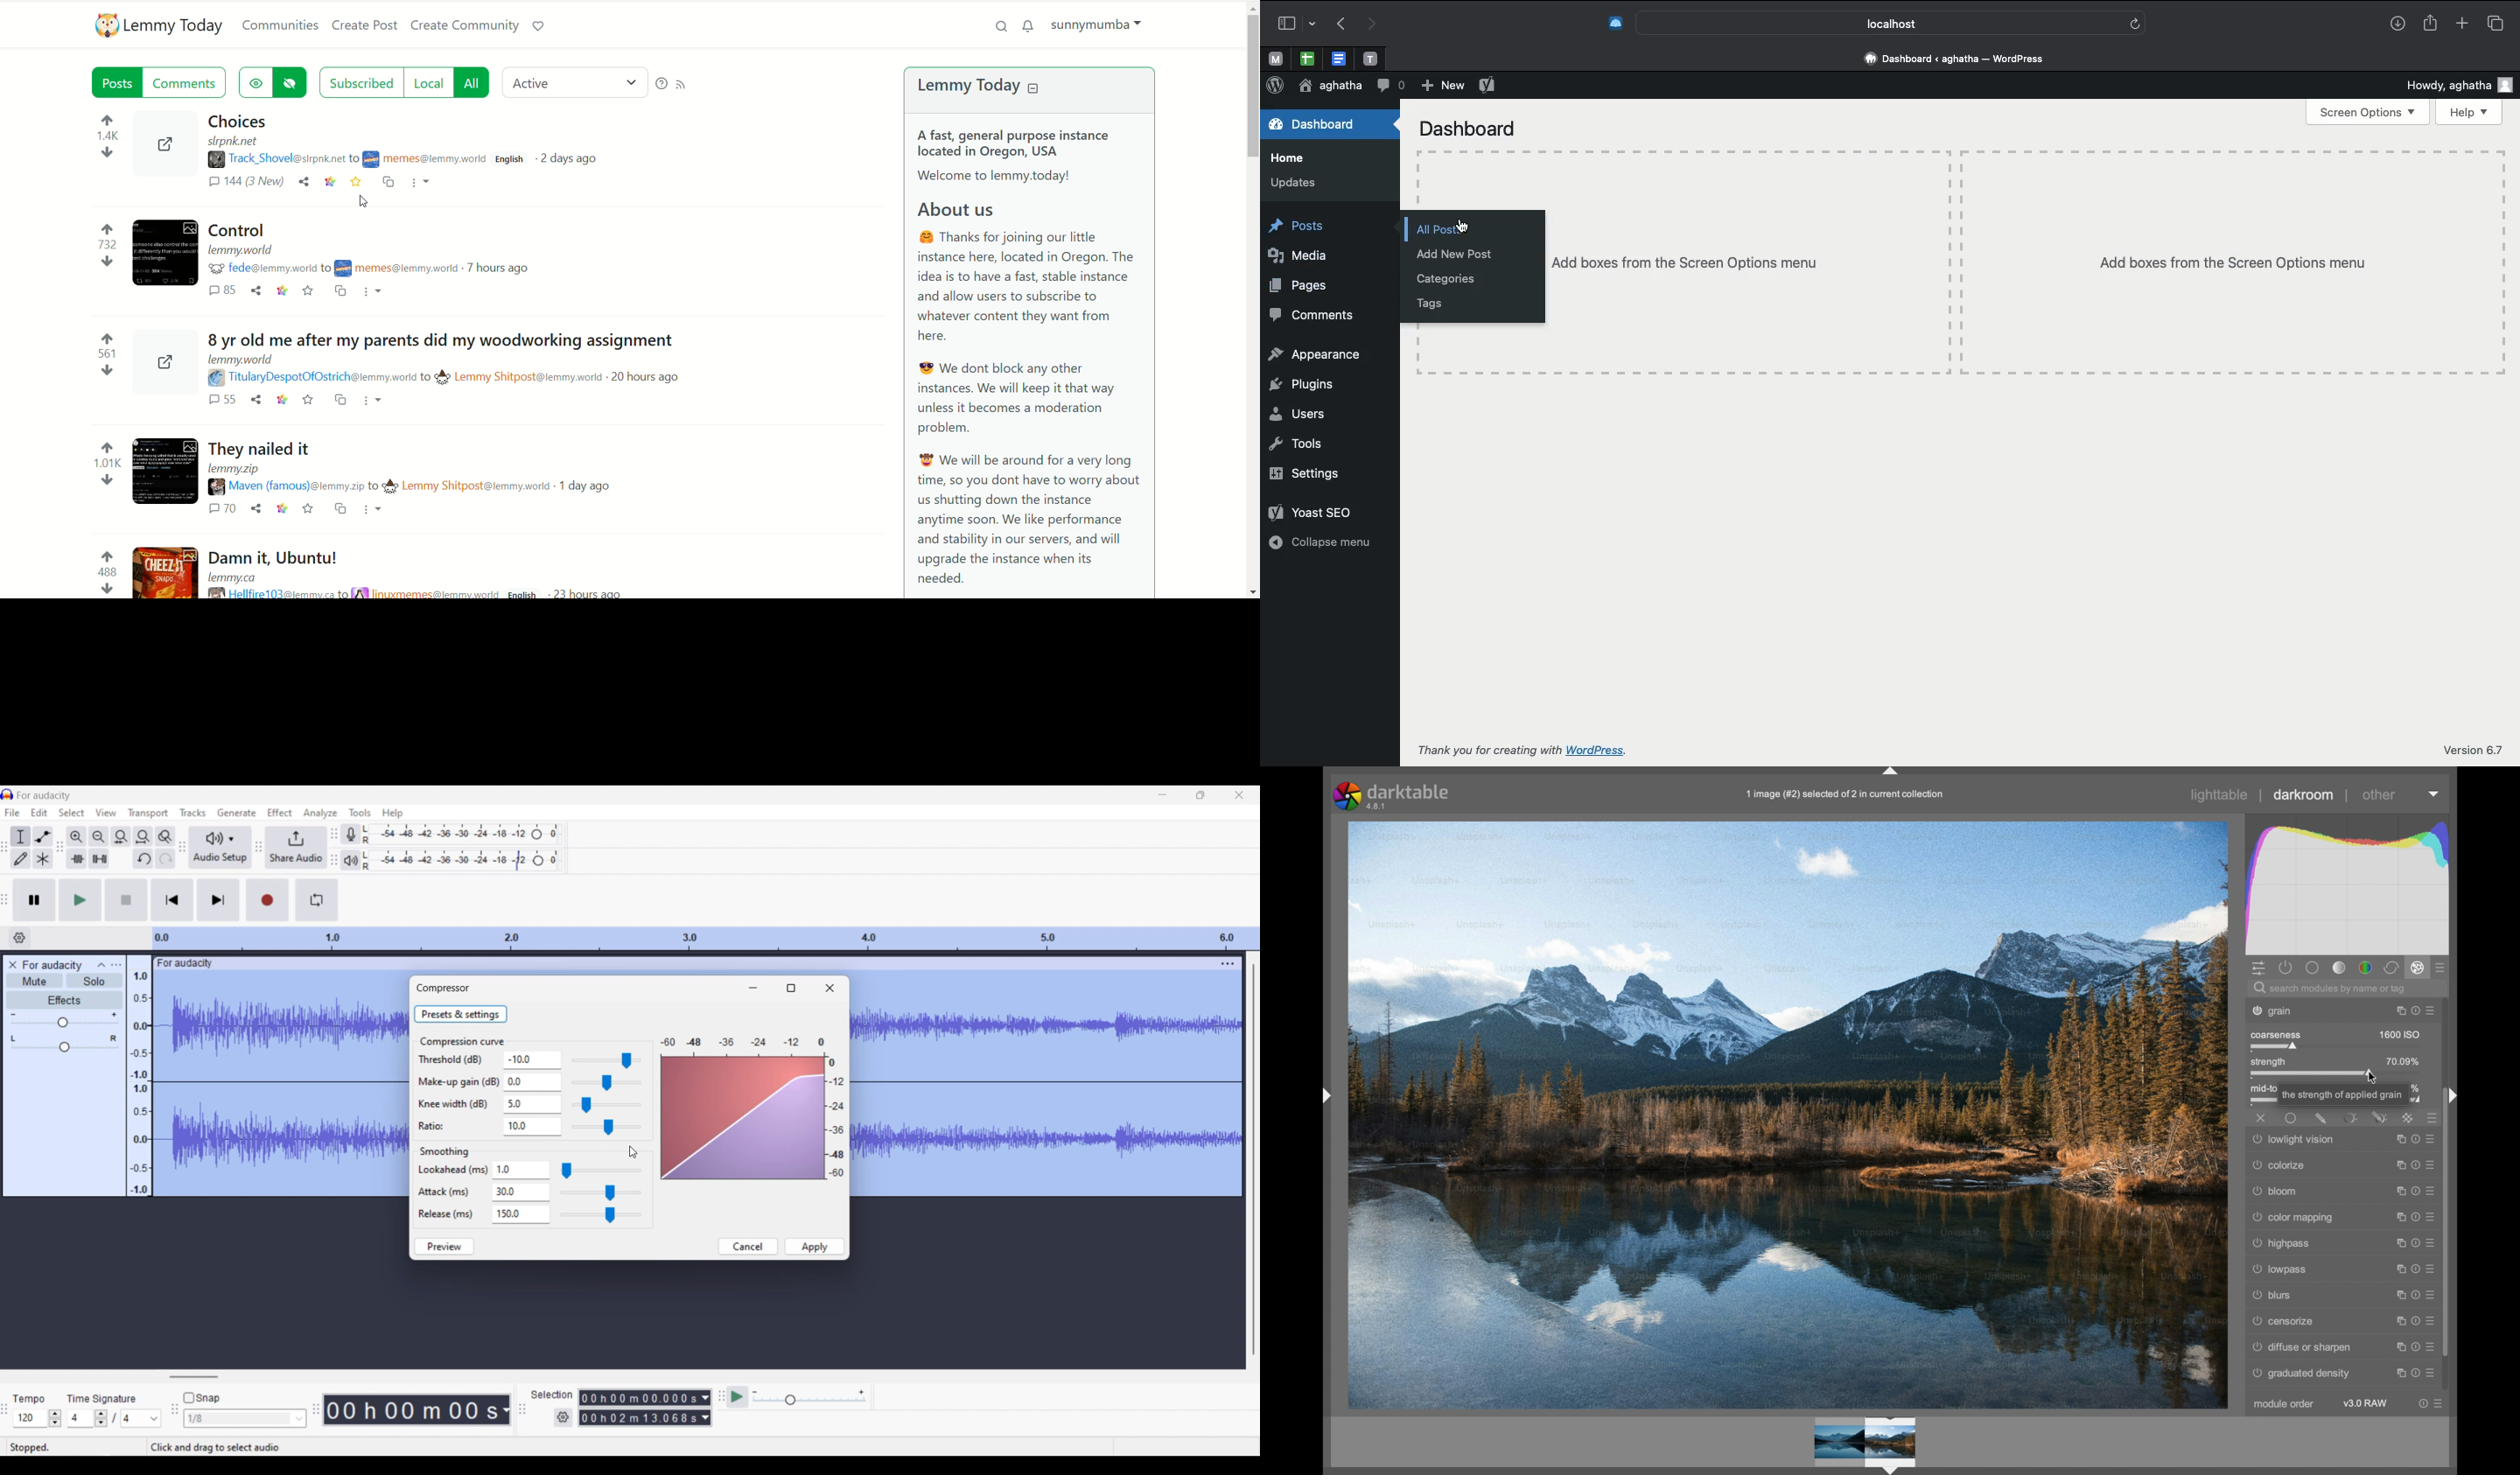  What do you see at coordinates (2273, 1047) in the screenshot?
I see `slider` at bounding box center [2273, 1047].